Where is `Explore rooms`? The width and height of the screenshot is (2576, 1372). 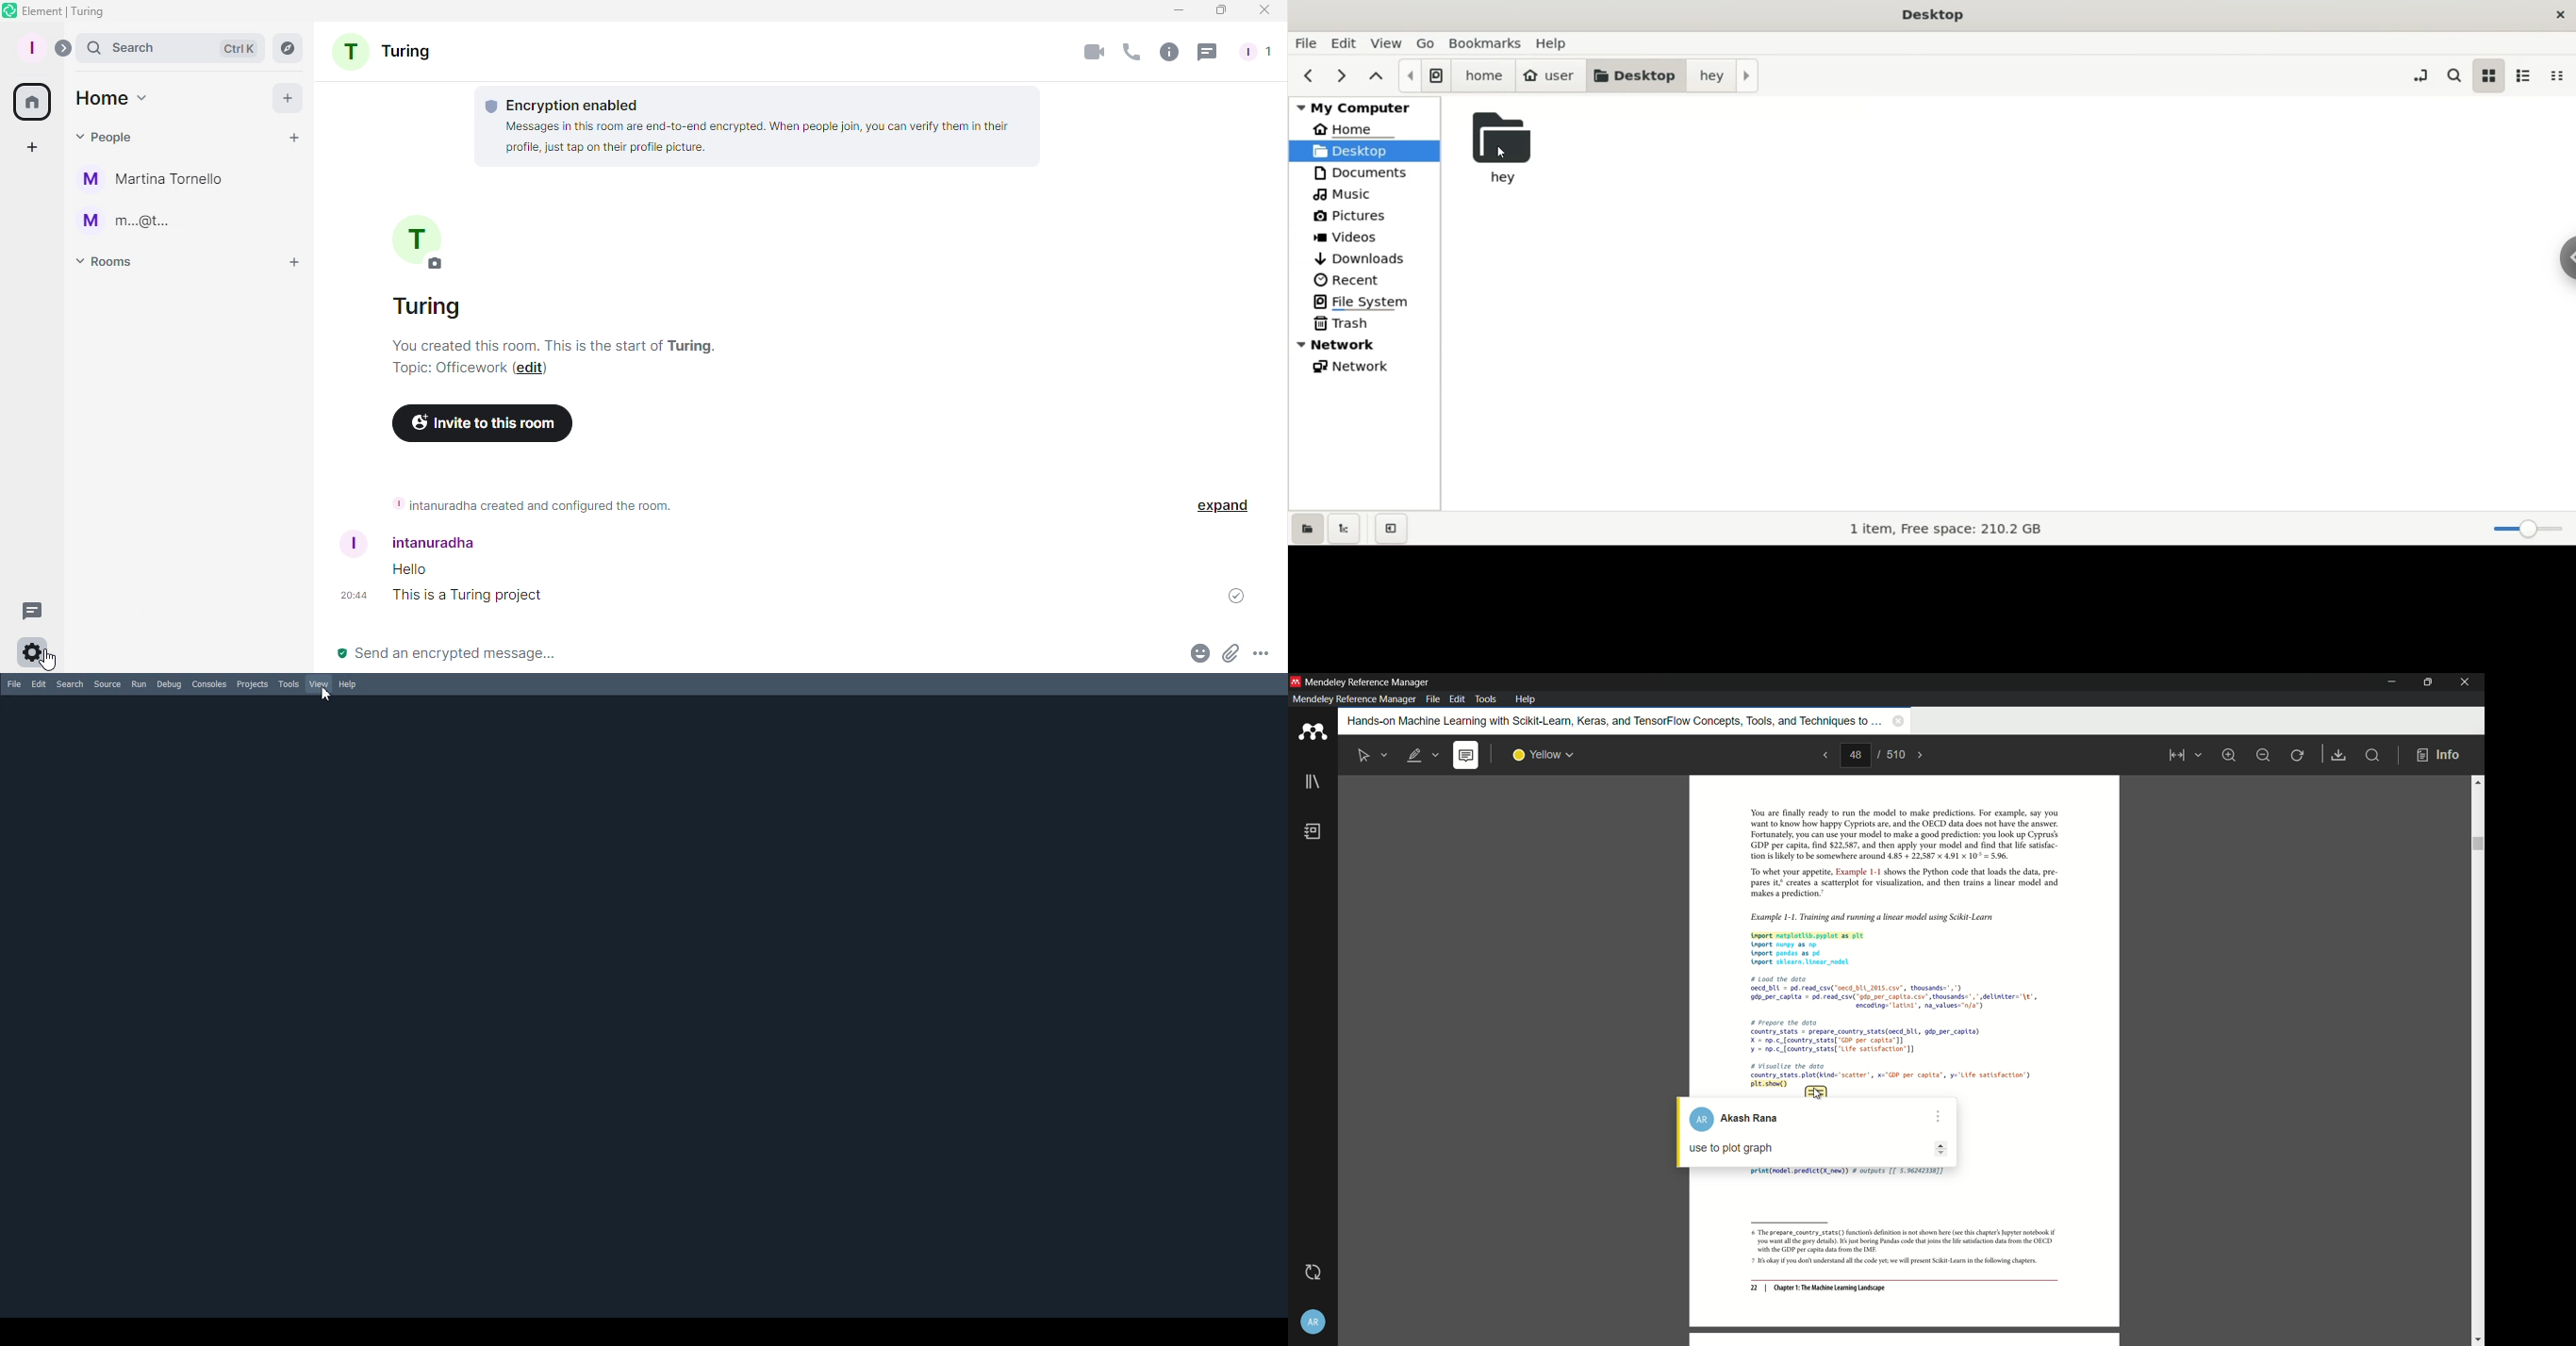
Explore rooms is located at coordinates (285, 49).